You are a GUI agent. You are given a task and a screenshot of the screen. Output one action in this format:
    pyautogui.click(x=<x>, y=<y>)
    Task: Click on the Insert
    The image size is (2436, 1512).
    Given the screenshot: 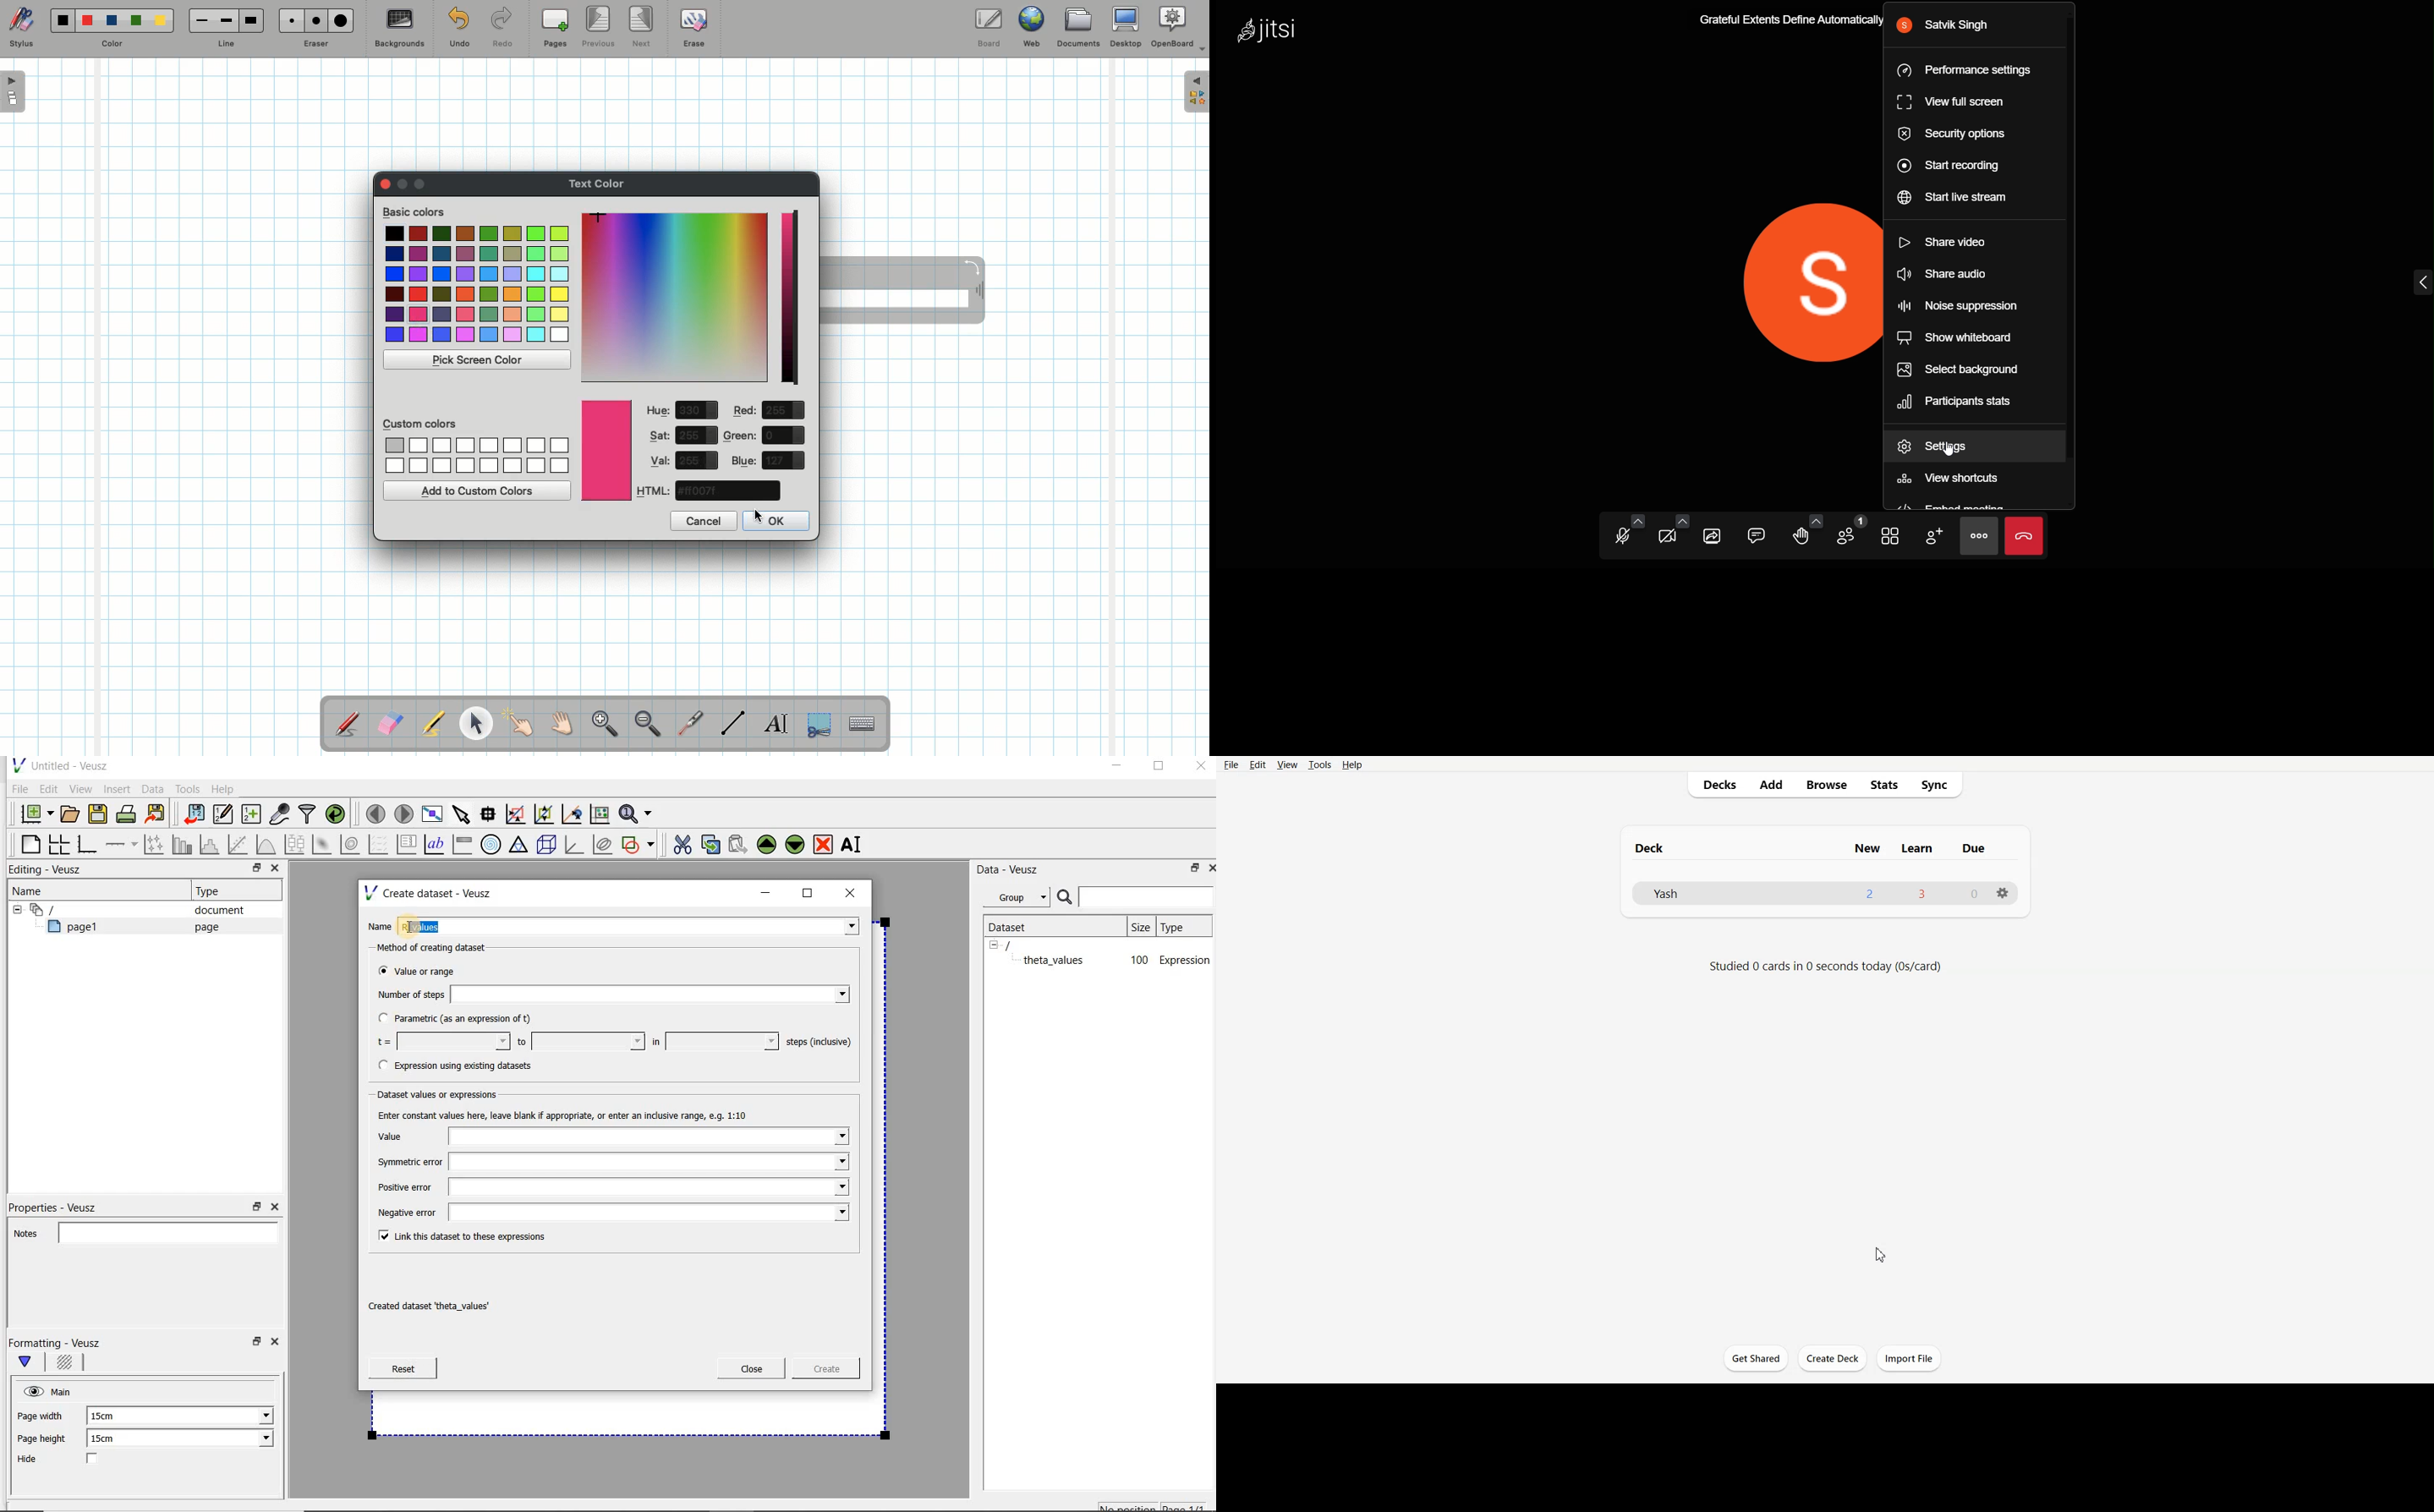 What is the action you would take?
    pyautogui.click(x=119, y=789)
    